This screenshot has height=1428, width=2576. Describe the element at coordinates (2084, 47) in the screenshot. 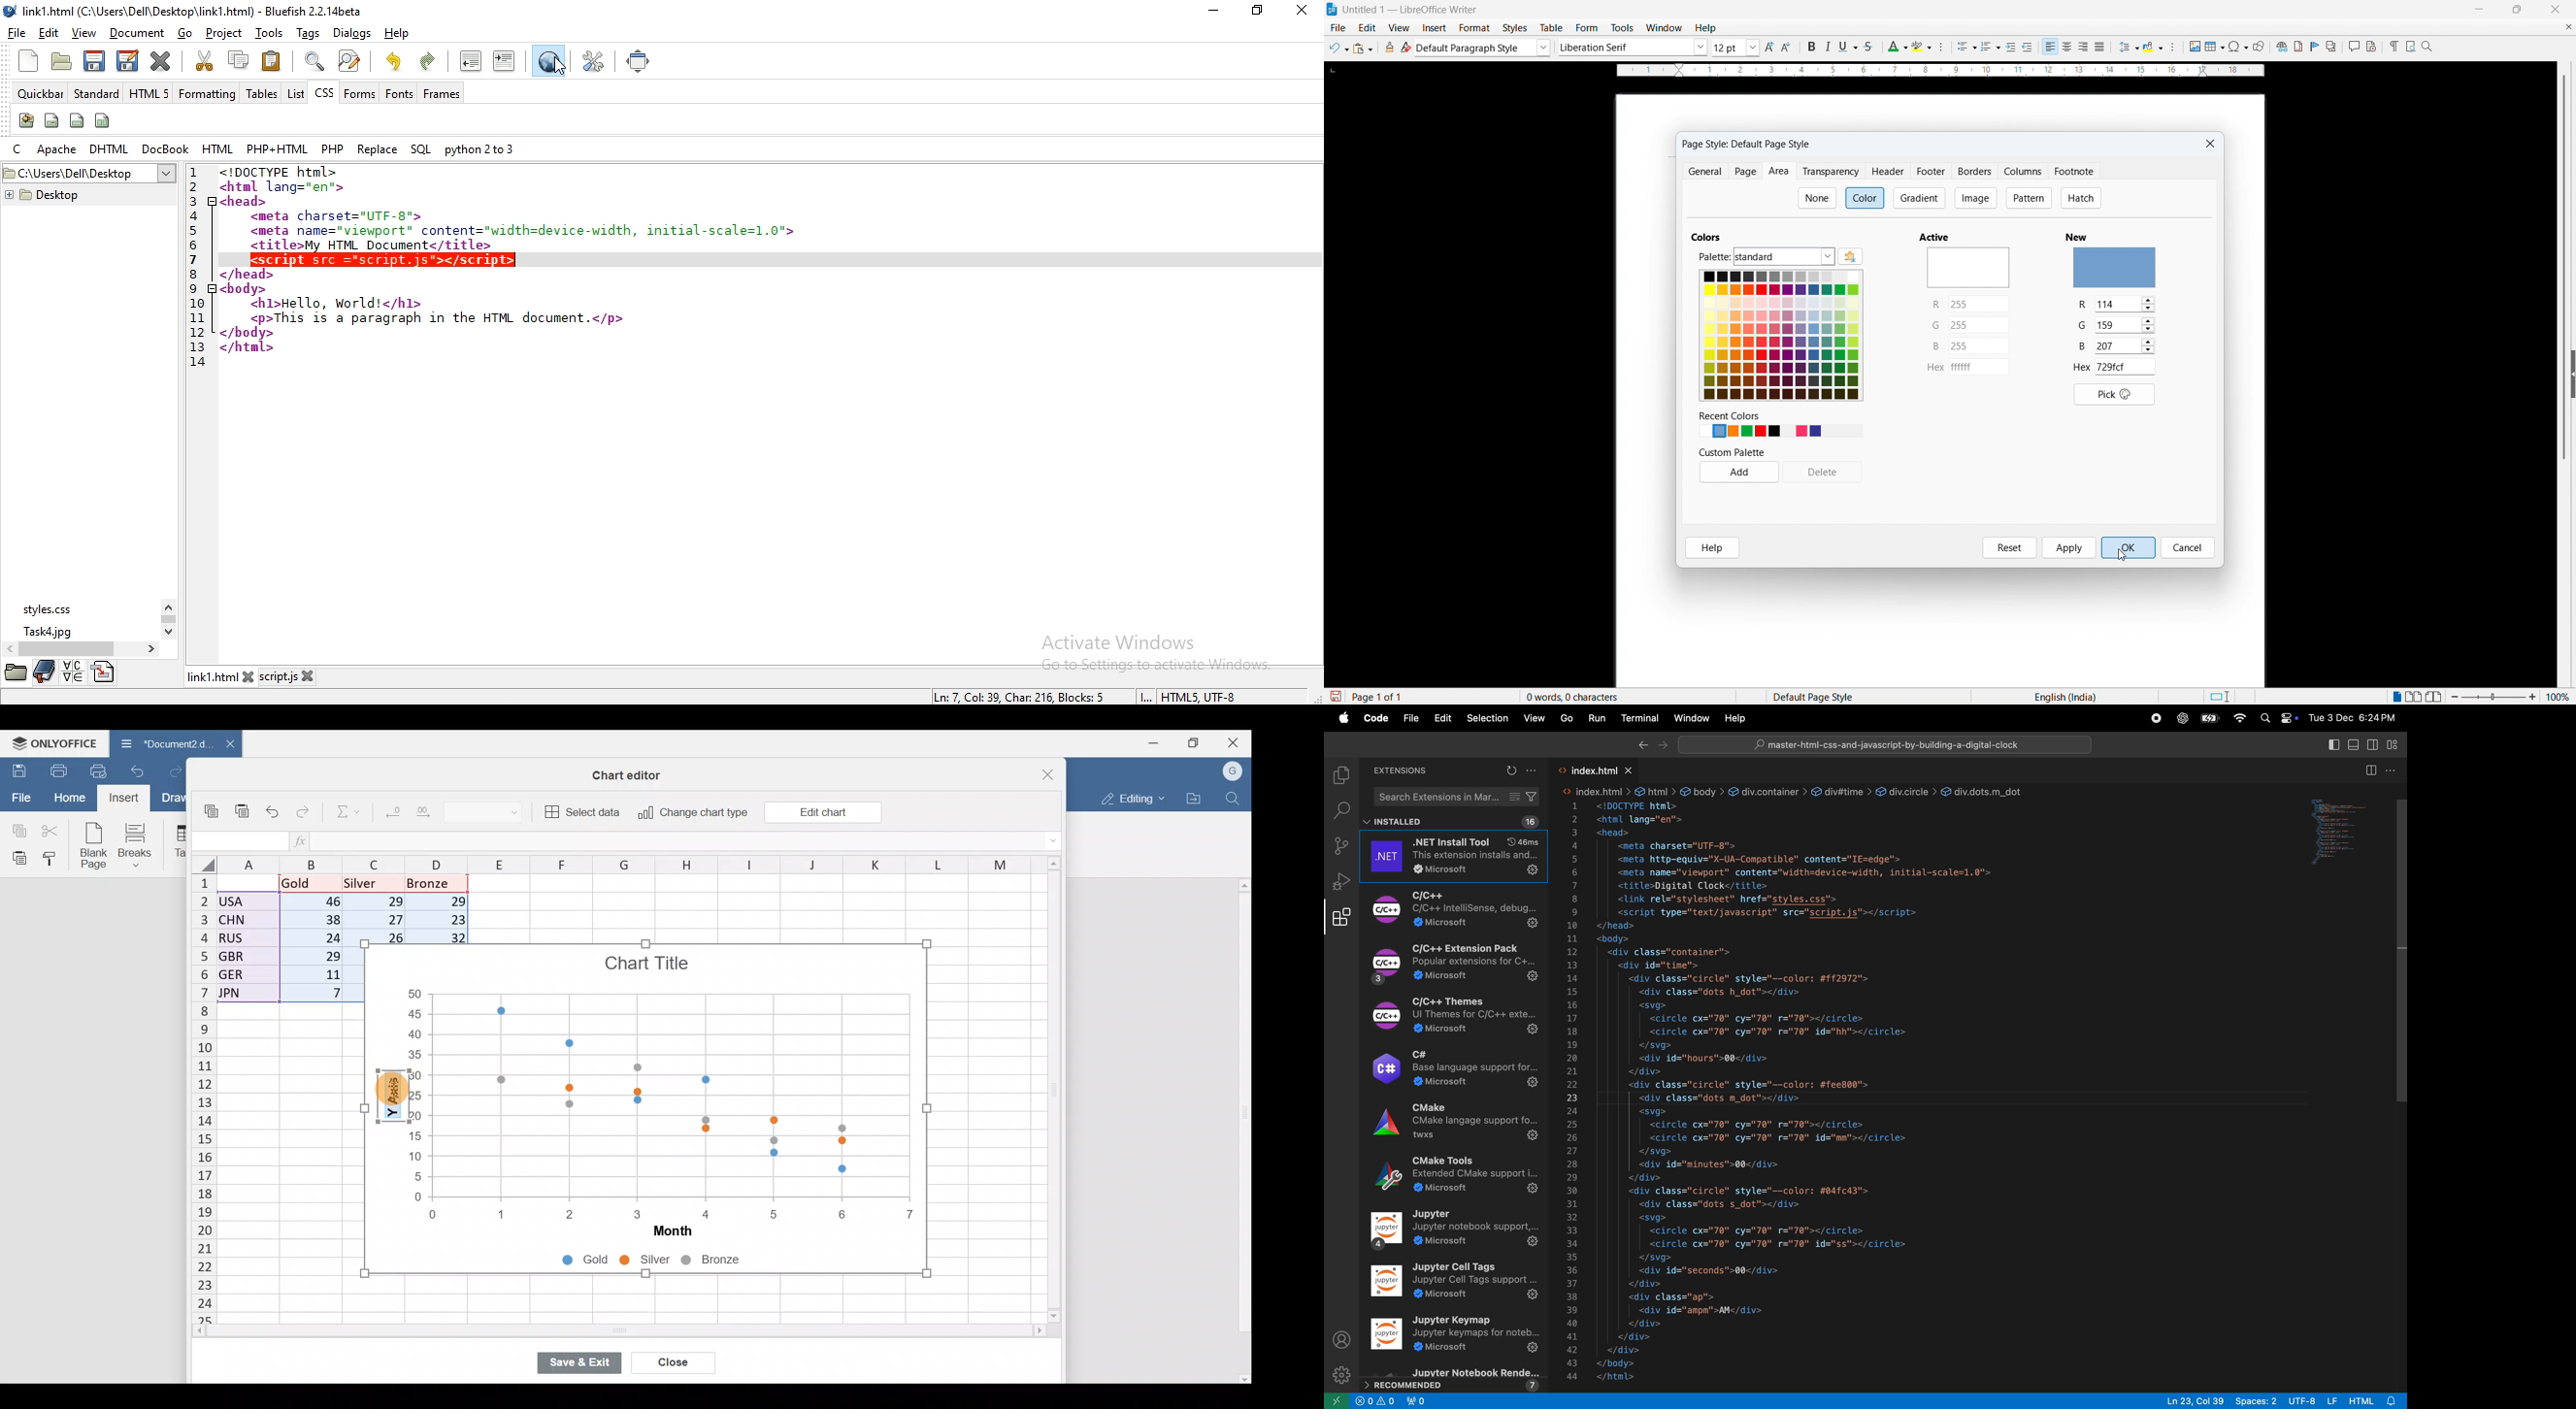

I see `align right ` at that location.